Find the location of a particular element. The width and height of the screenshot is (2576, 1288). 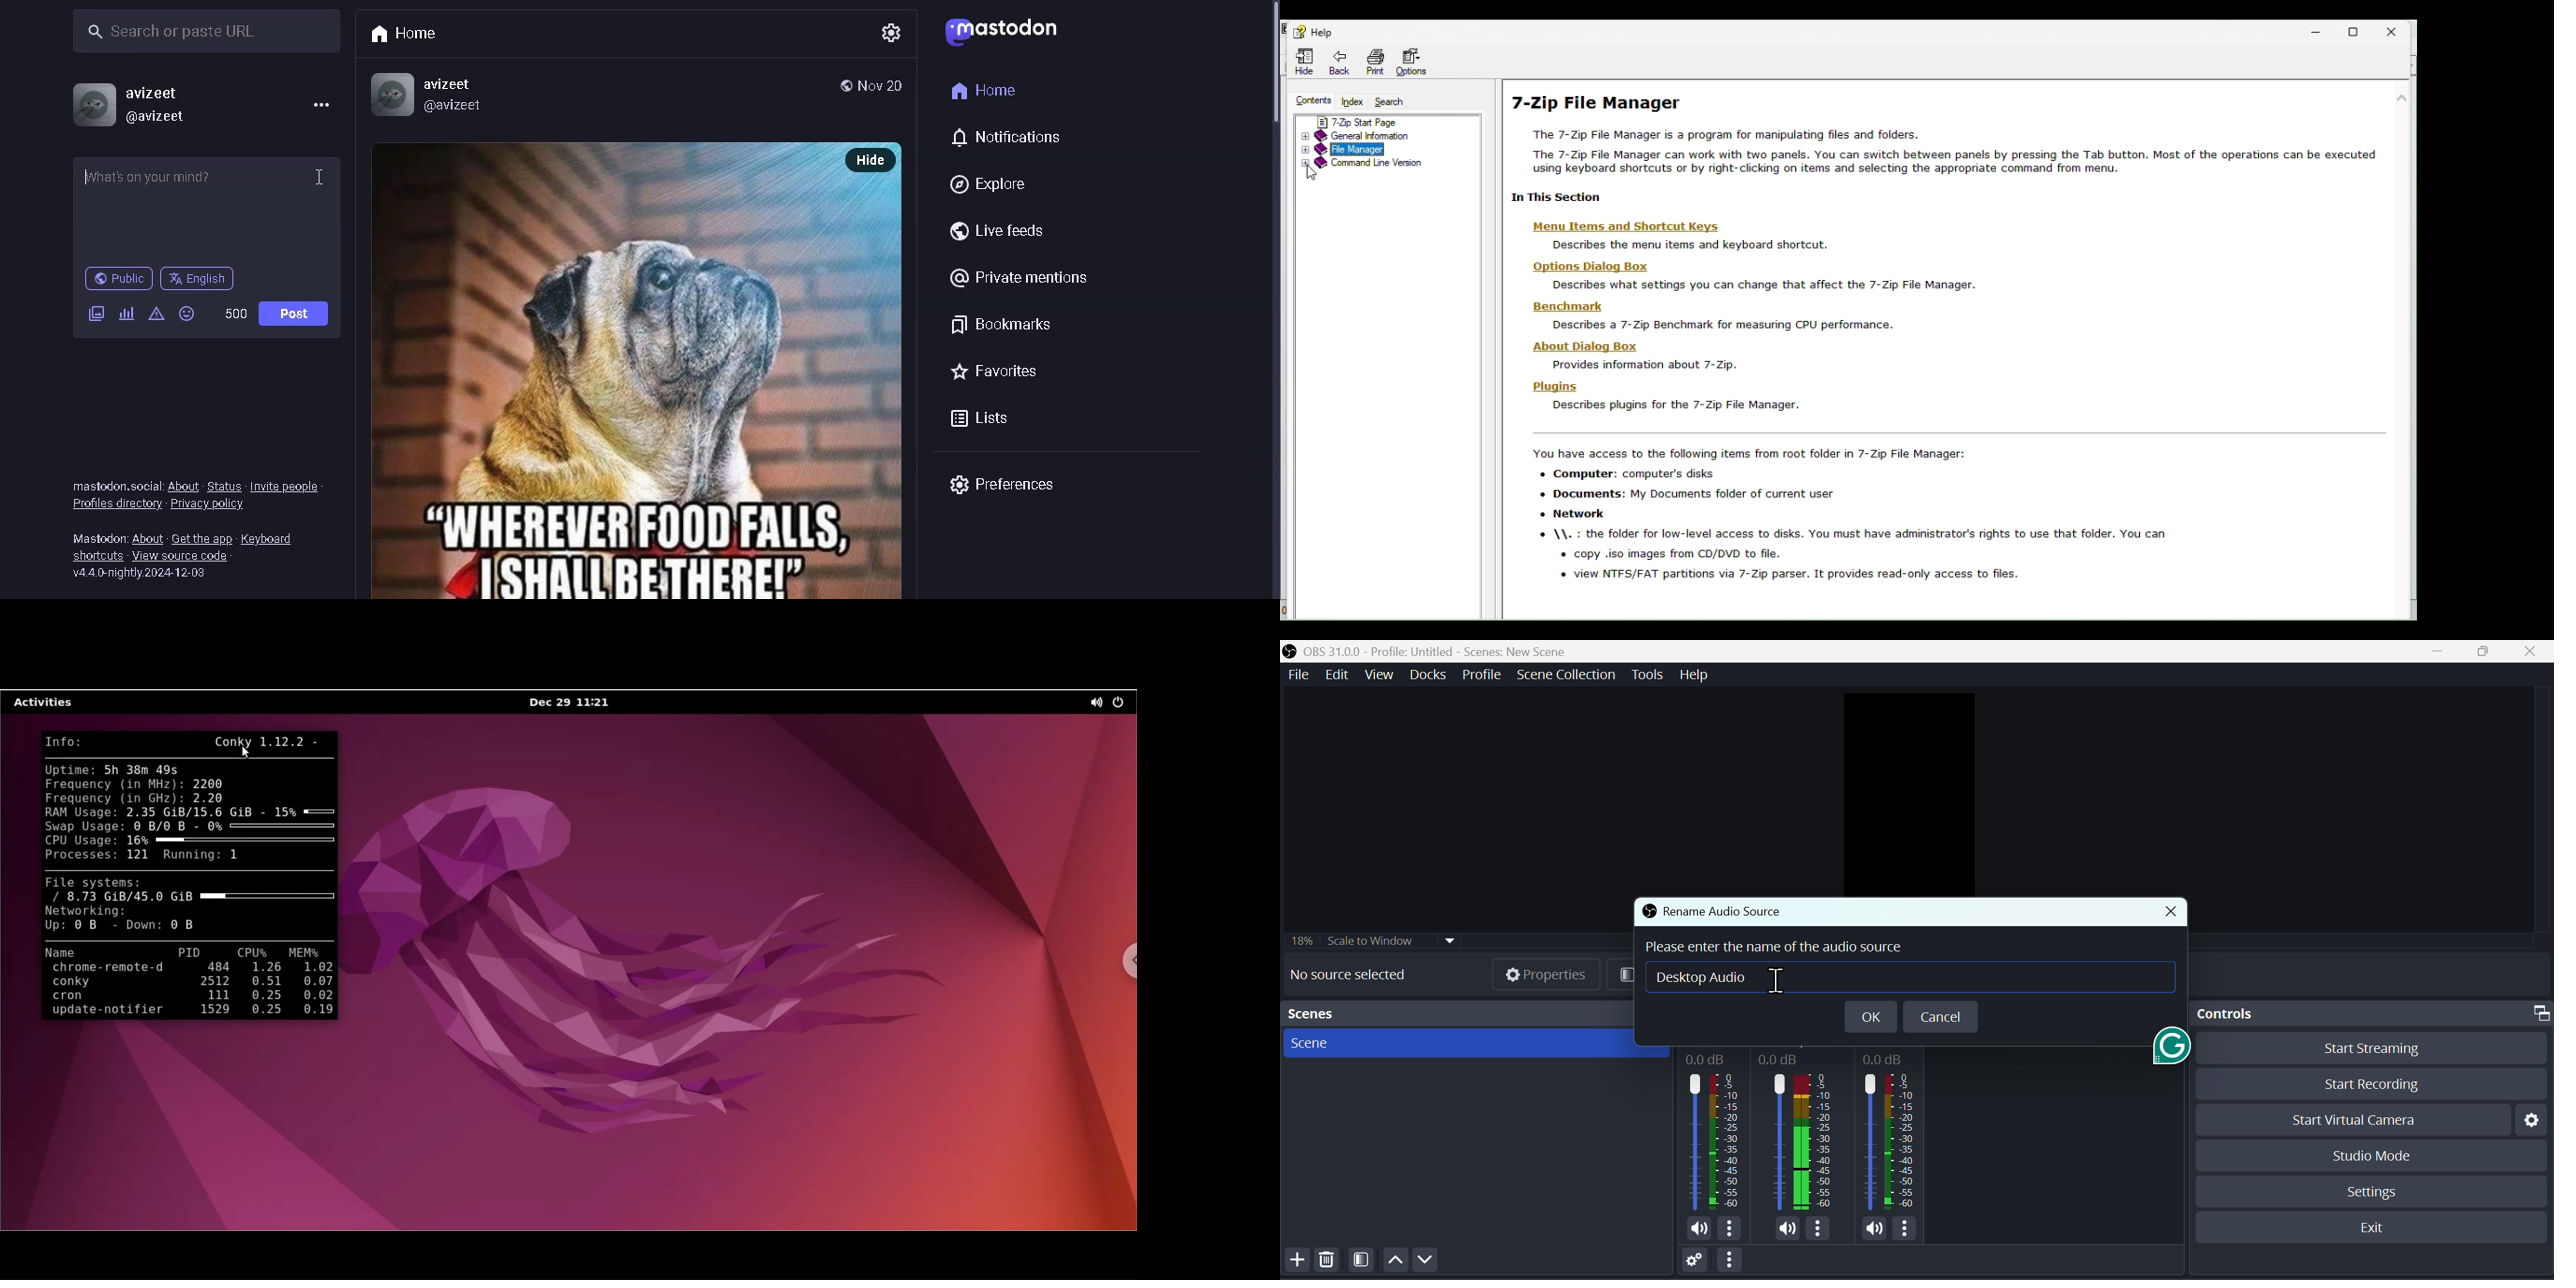

add images is located at coordinates (94, 315).